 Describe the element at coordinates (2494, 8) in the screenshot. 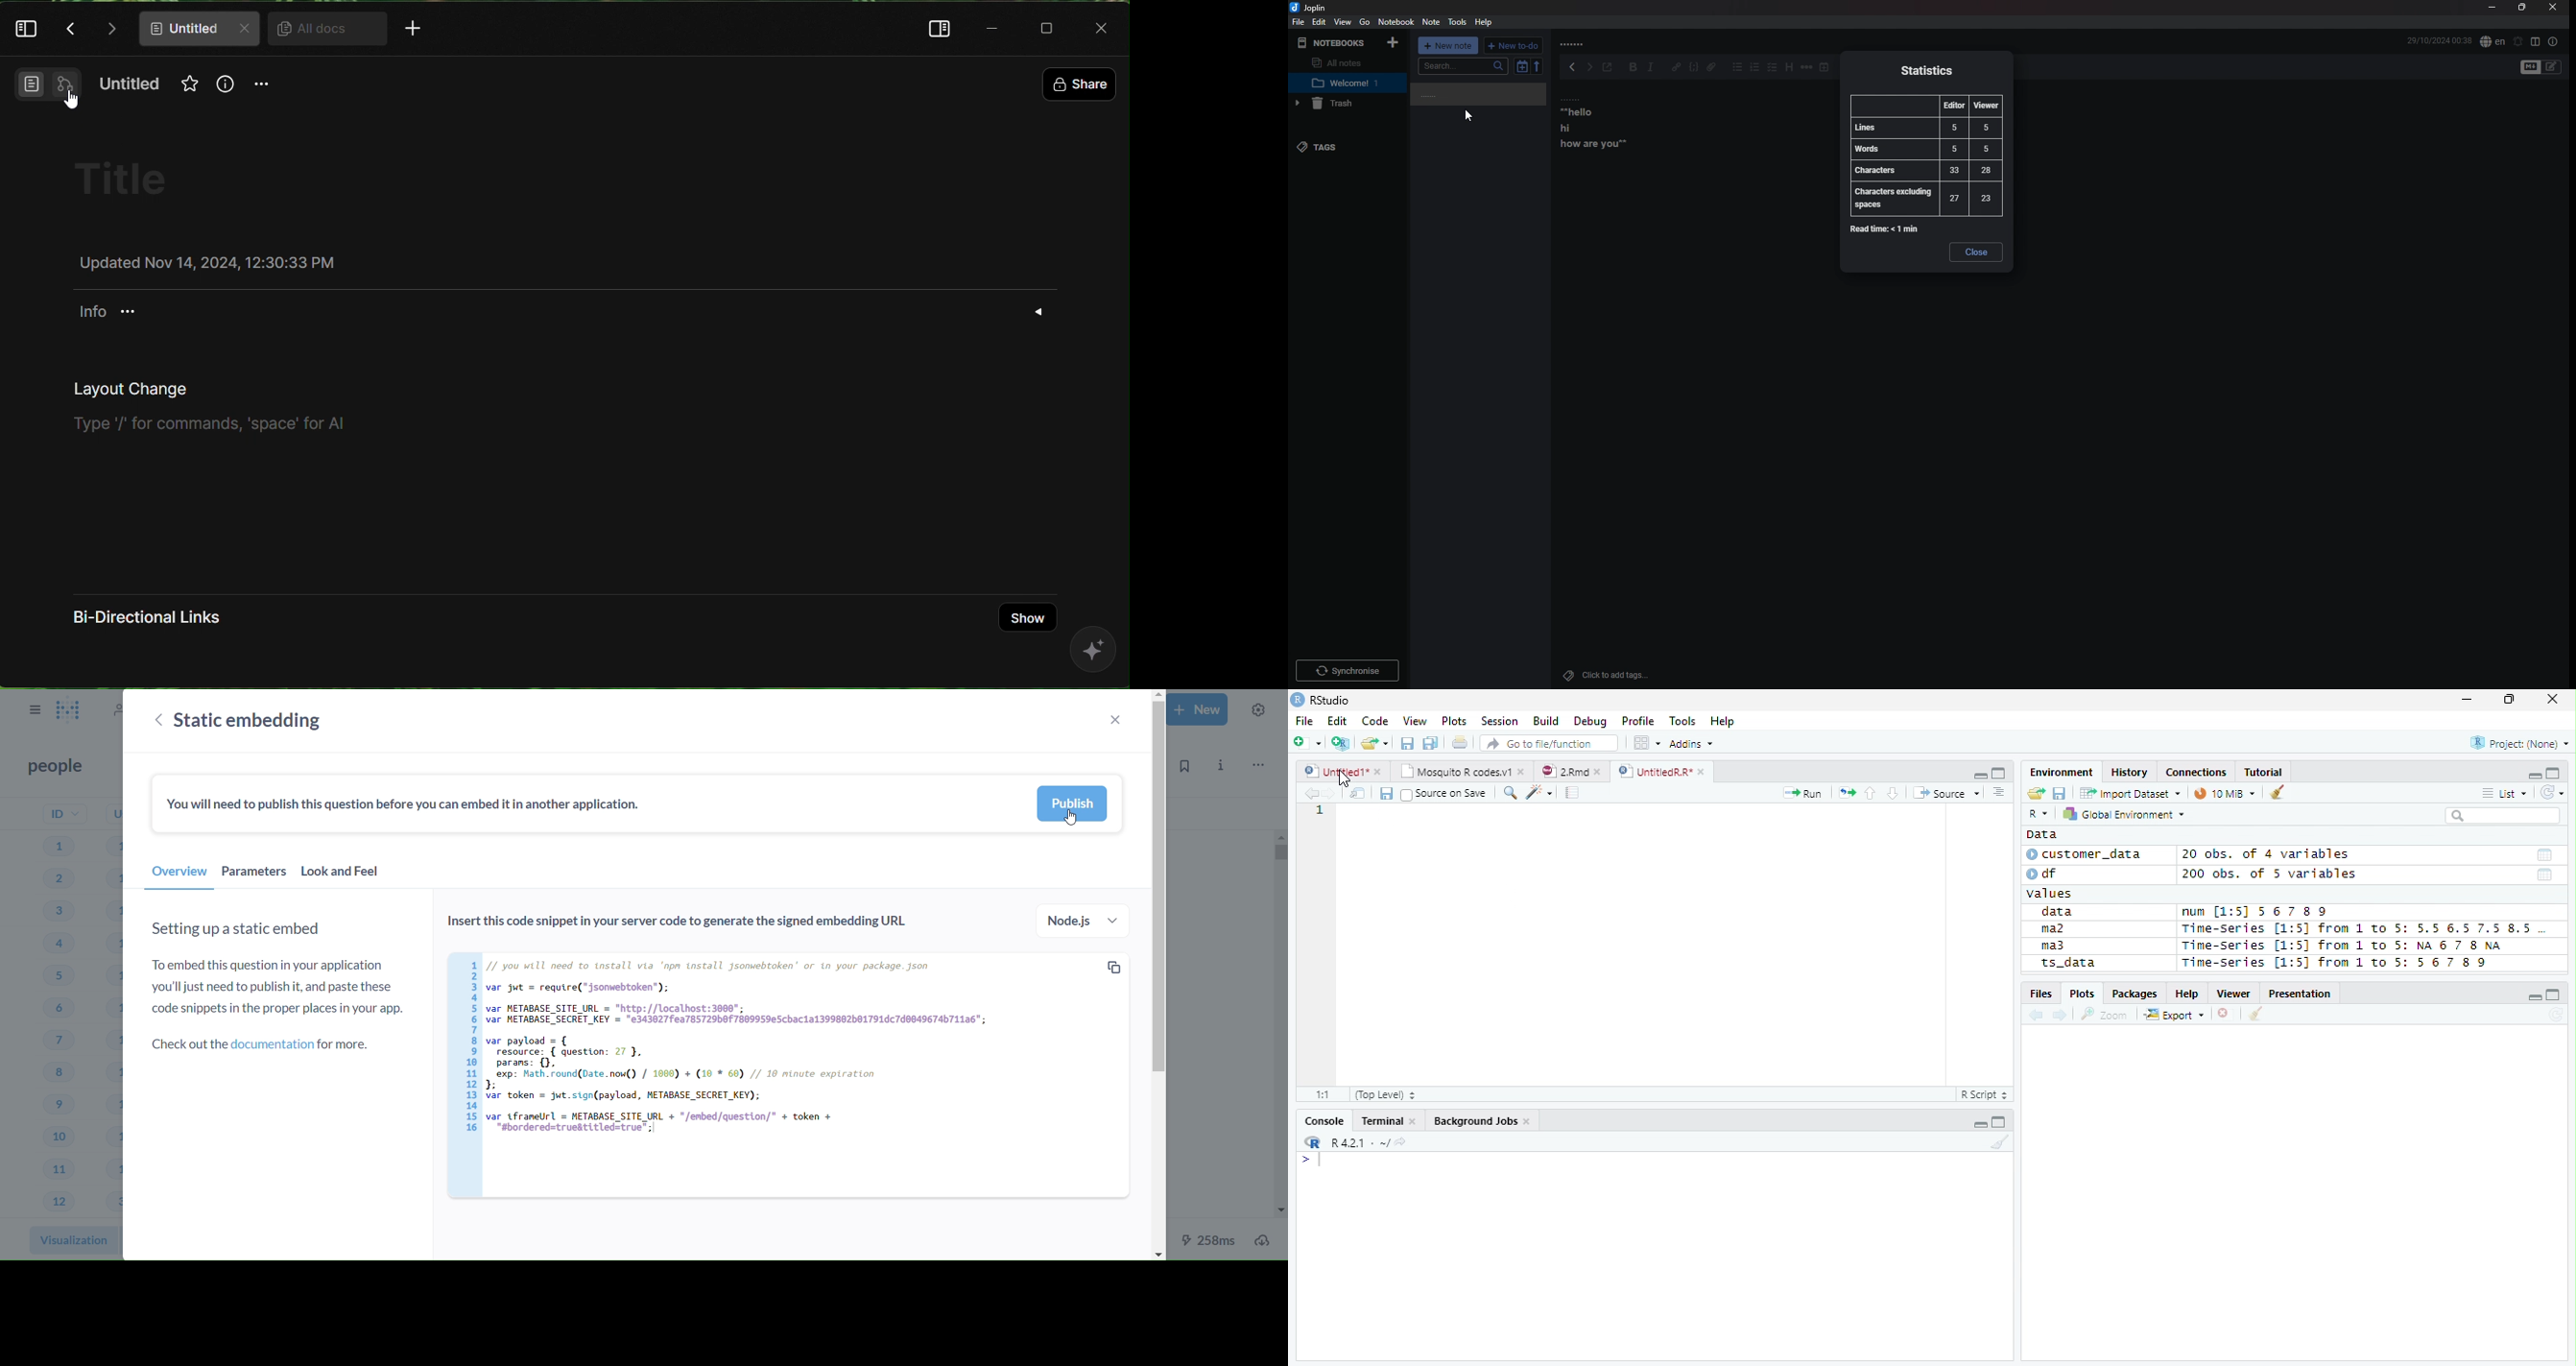

I see `Minimize` at that location.